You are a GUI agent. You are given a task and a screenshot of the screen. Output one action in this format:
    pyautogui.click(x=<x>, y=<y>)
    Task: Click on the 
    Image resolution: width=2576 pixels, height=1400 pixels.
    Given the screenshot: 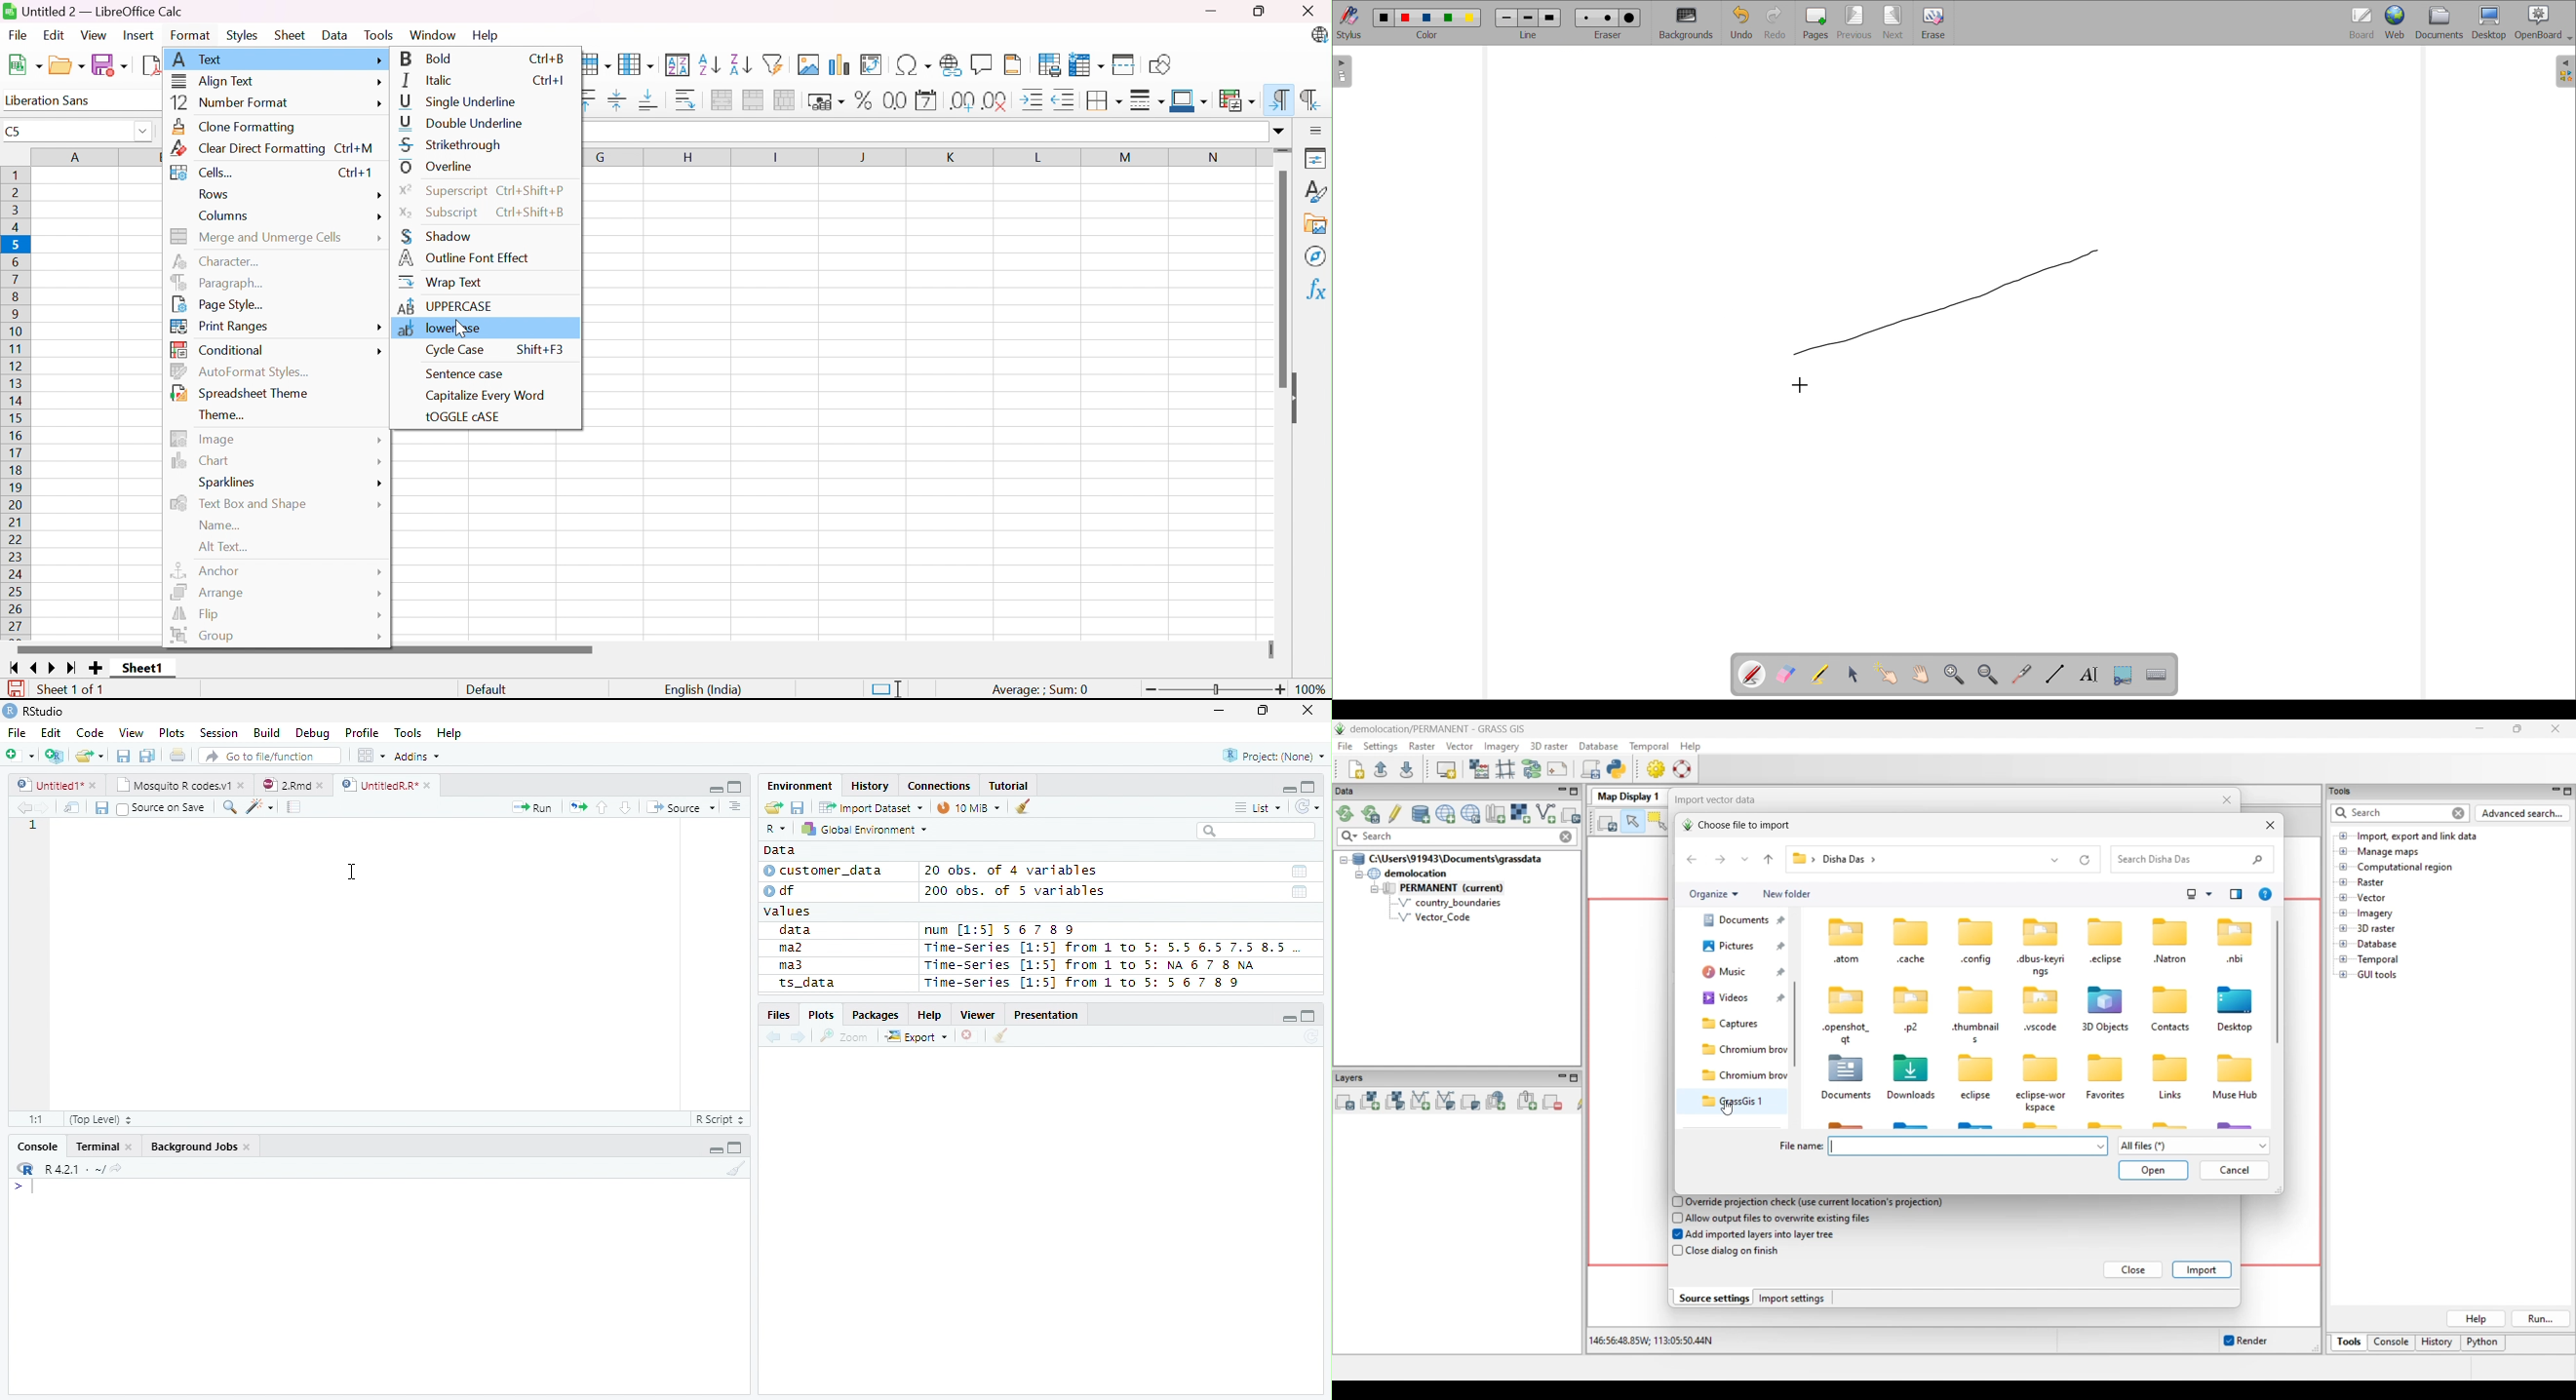 What is the action you would take?
    pyautogui.click(x=380, y=194)
    